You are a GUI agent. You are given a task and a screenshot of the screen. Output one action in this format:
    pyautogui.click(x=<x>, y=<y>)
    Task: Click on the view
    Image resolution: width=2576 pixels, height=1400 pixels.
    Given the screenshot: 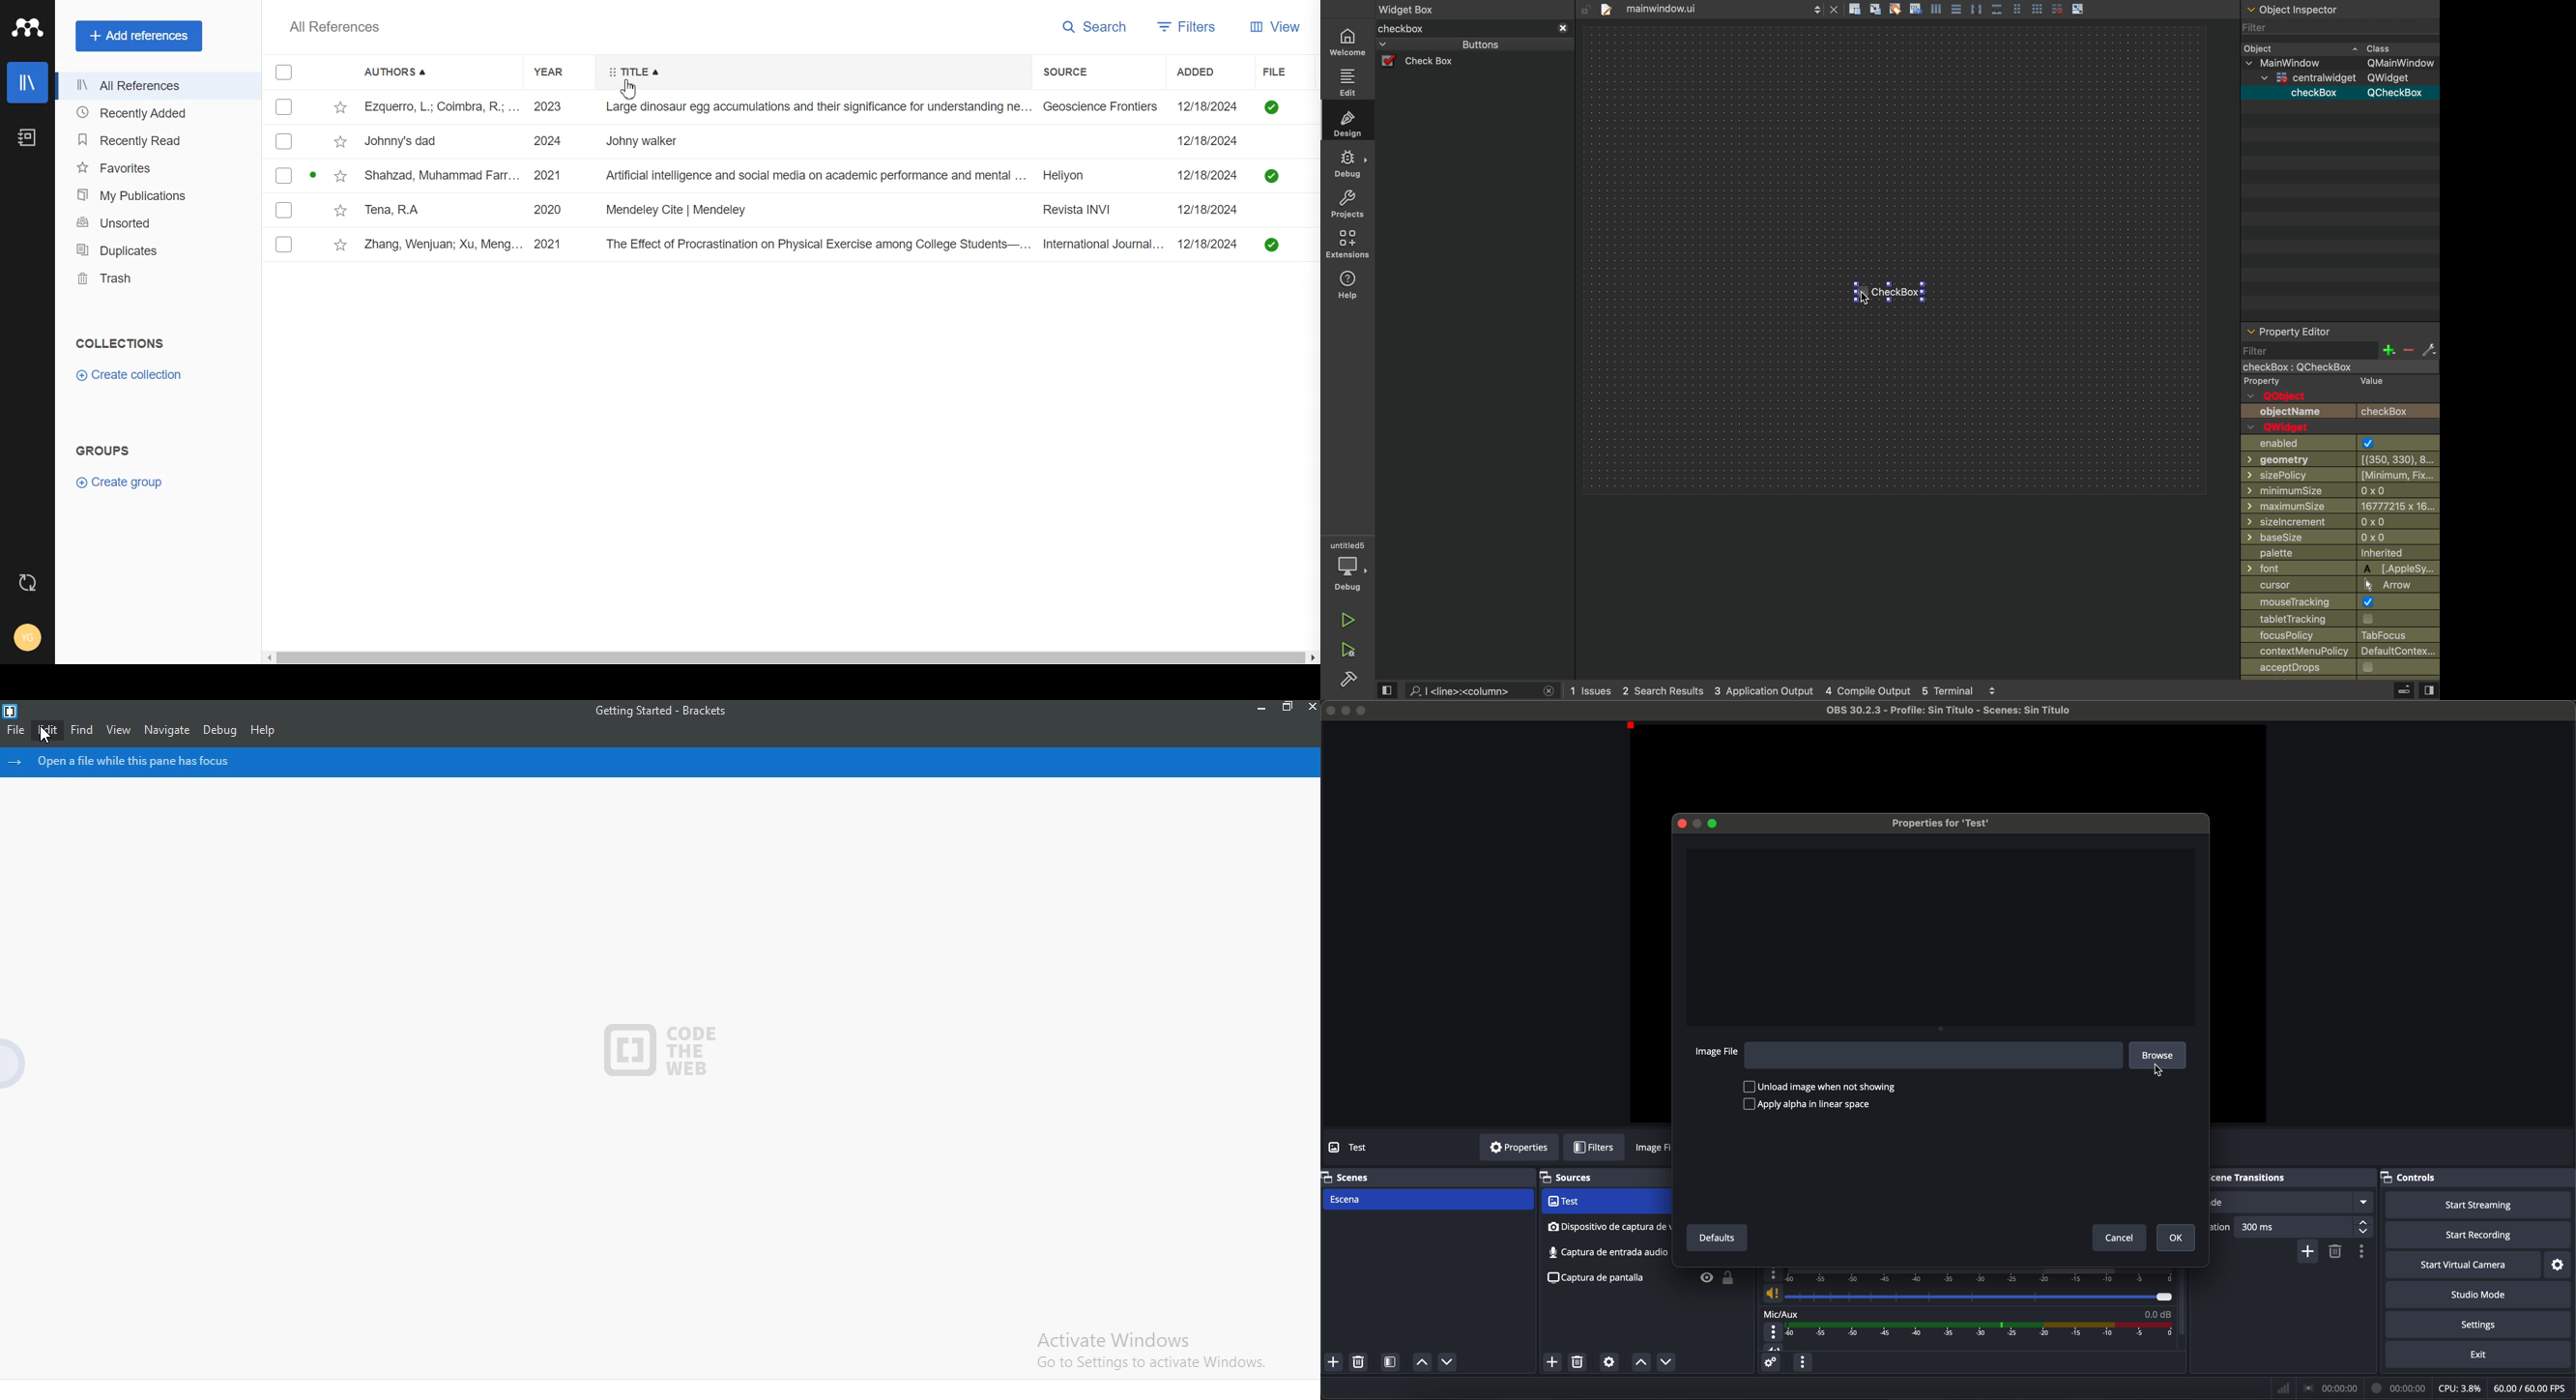 What is the action you would take?
    pyautogui.click(x=1388, y=690)
    